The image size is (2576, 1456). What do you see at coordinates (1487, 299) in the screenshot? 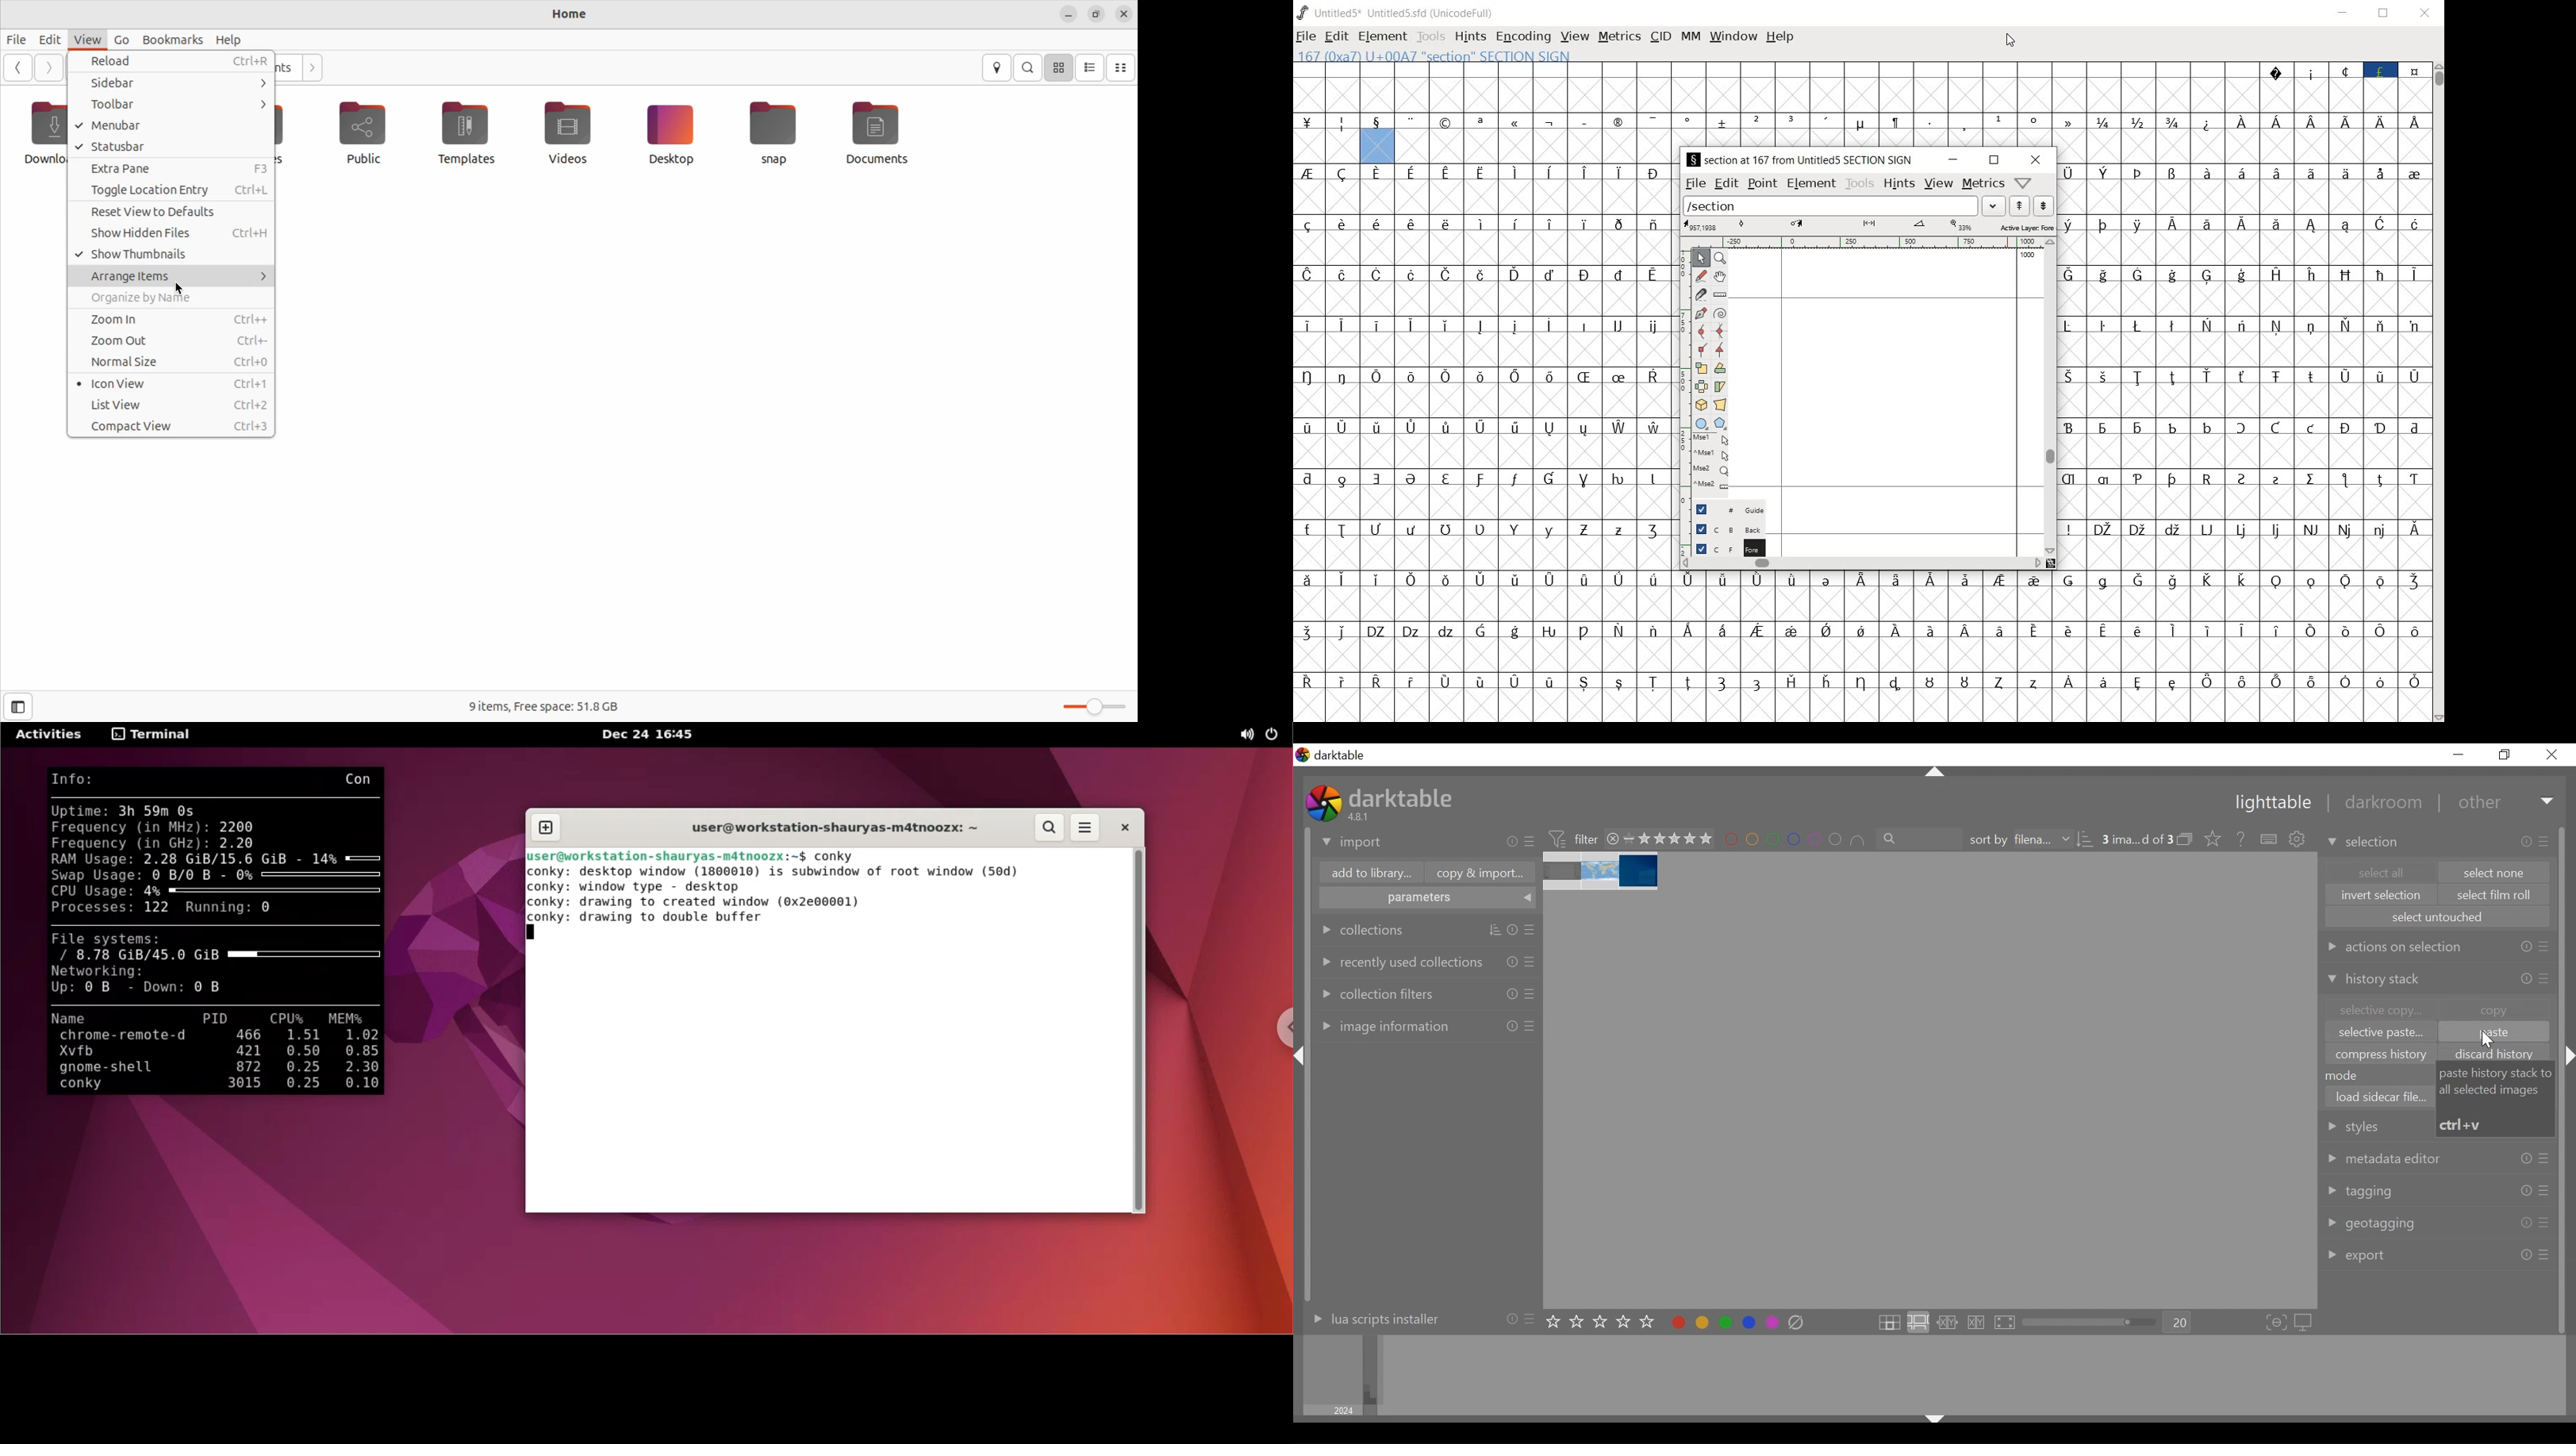
I see `empty cells` at bounding box center [1487, 299].